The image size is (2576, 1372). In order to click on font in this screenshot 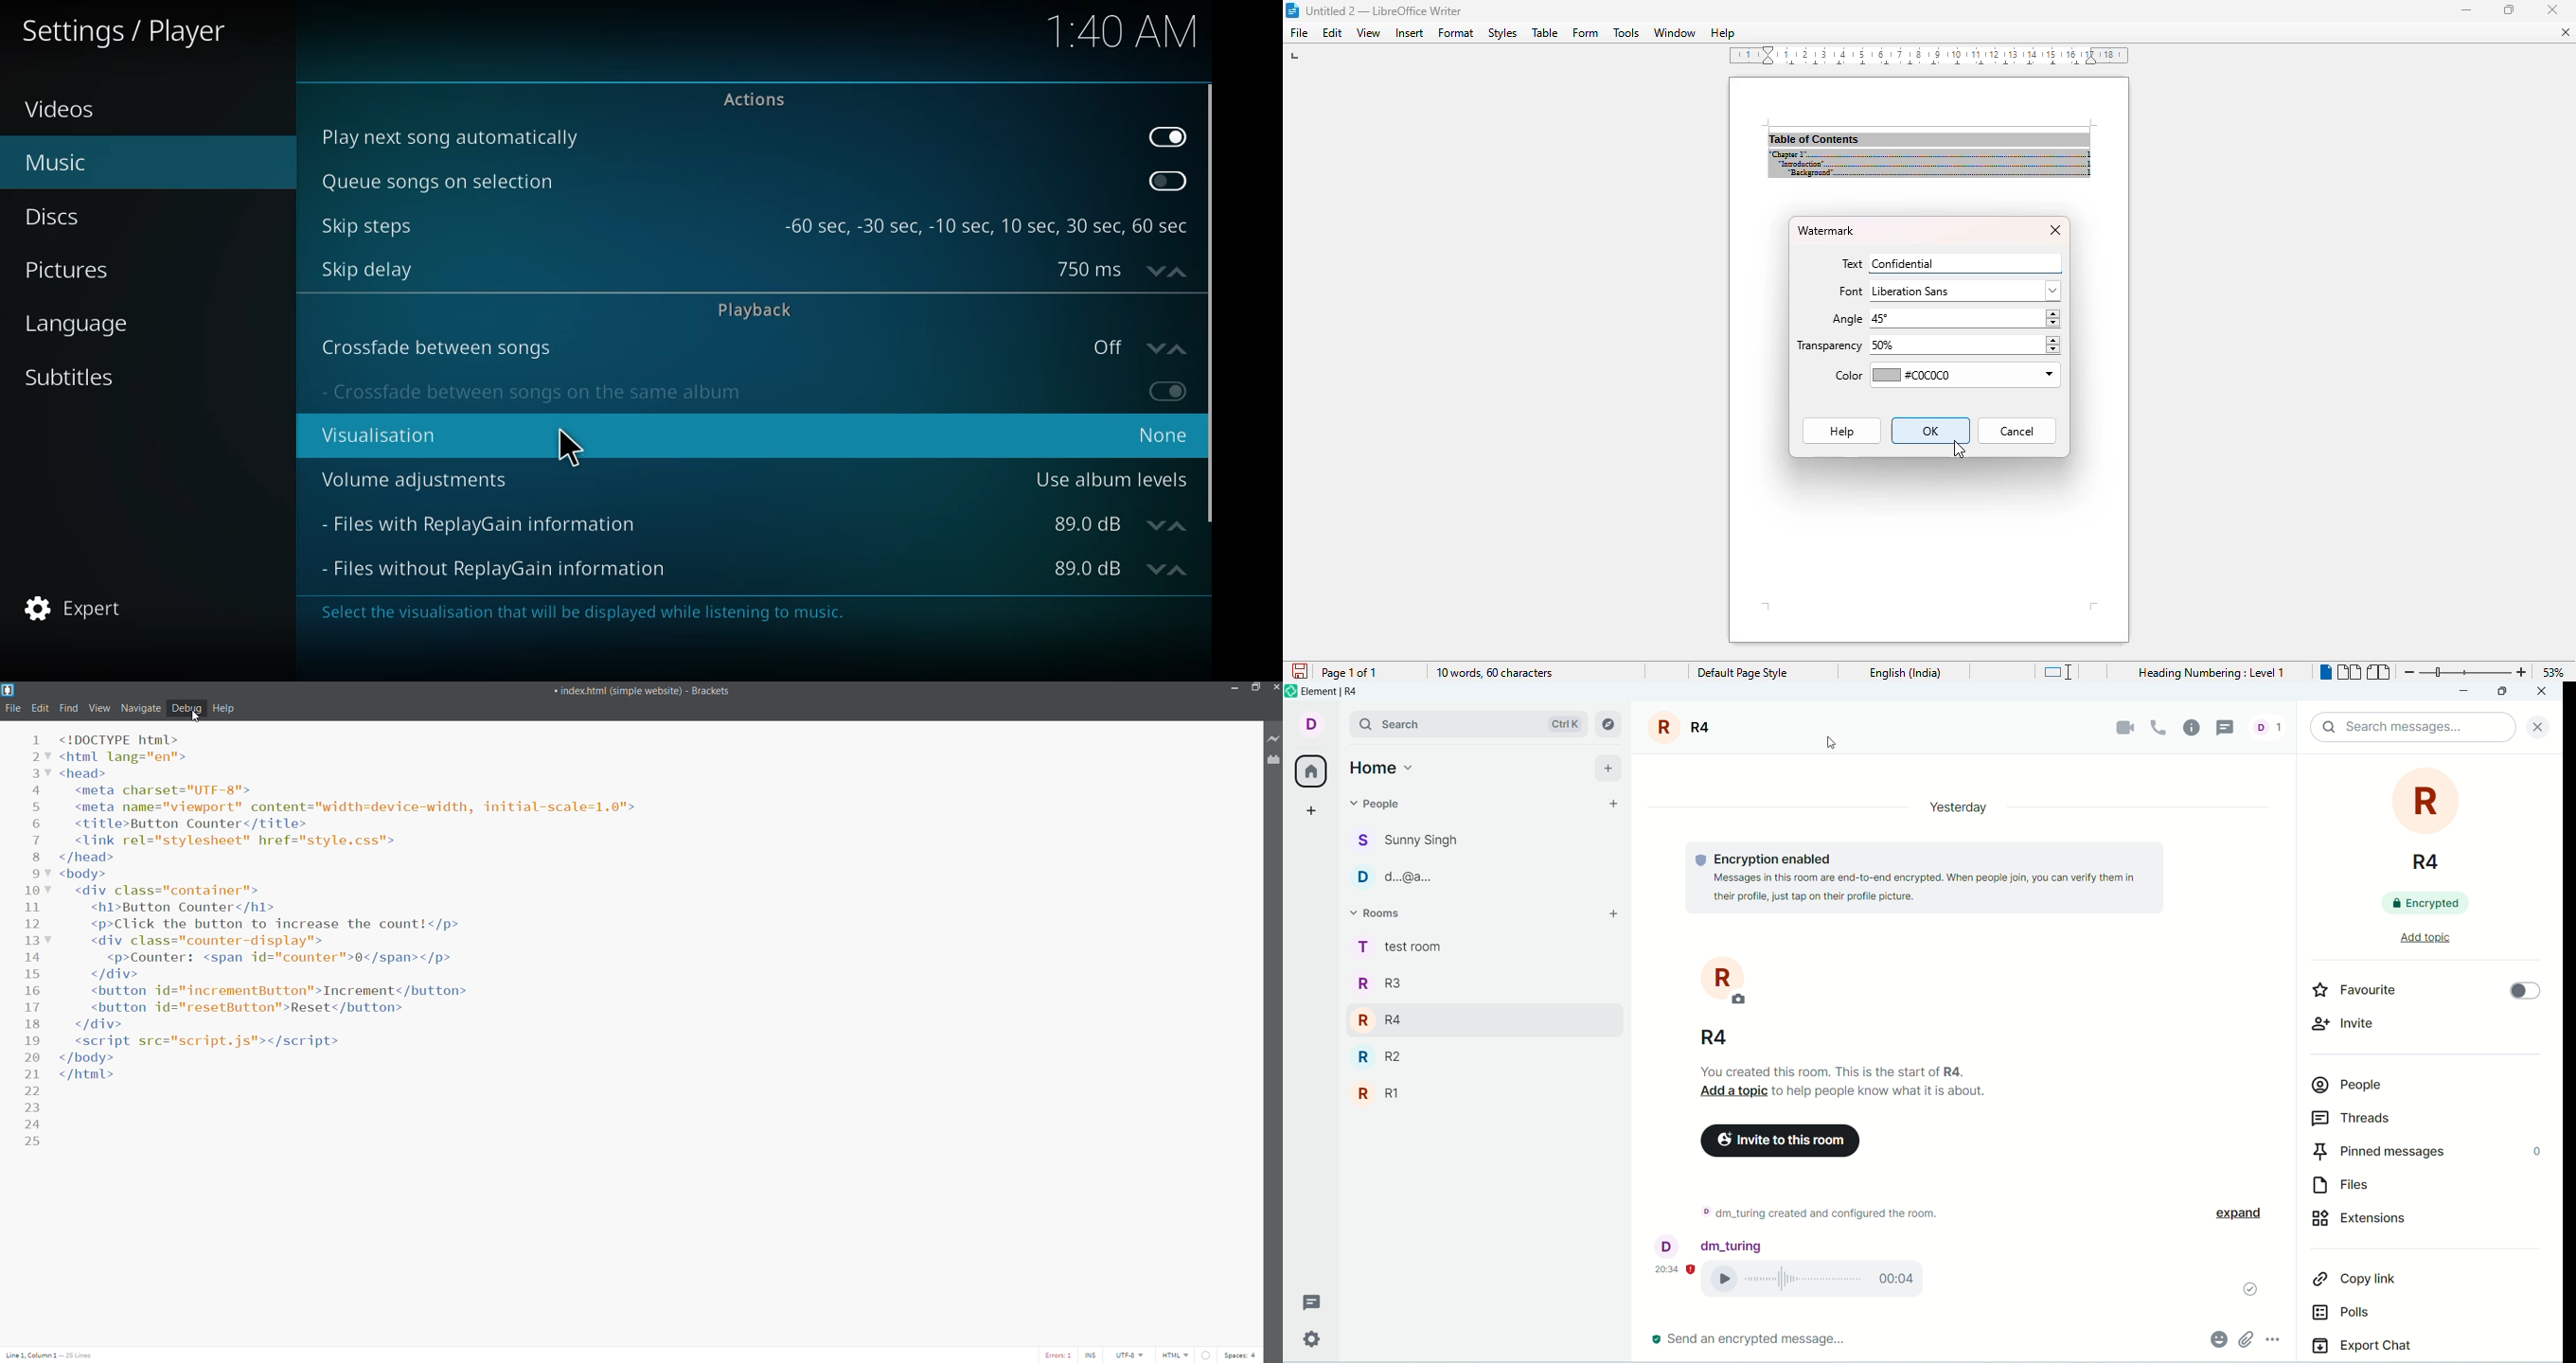, I will do `click(1850, 292)`.